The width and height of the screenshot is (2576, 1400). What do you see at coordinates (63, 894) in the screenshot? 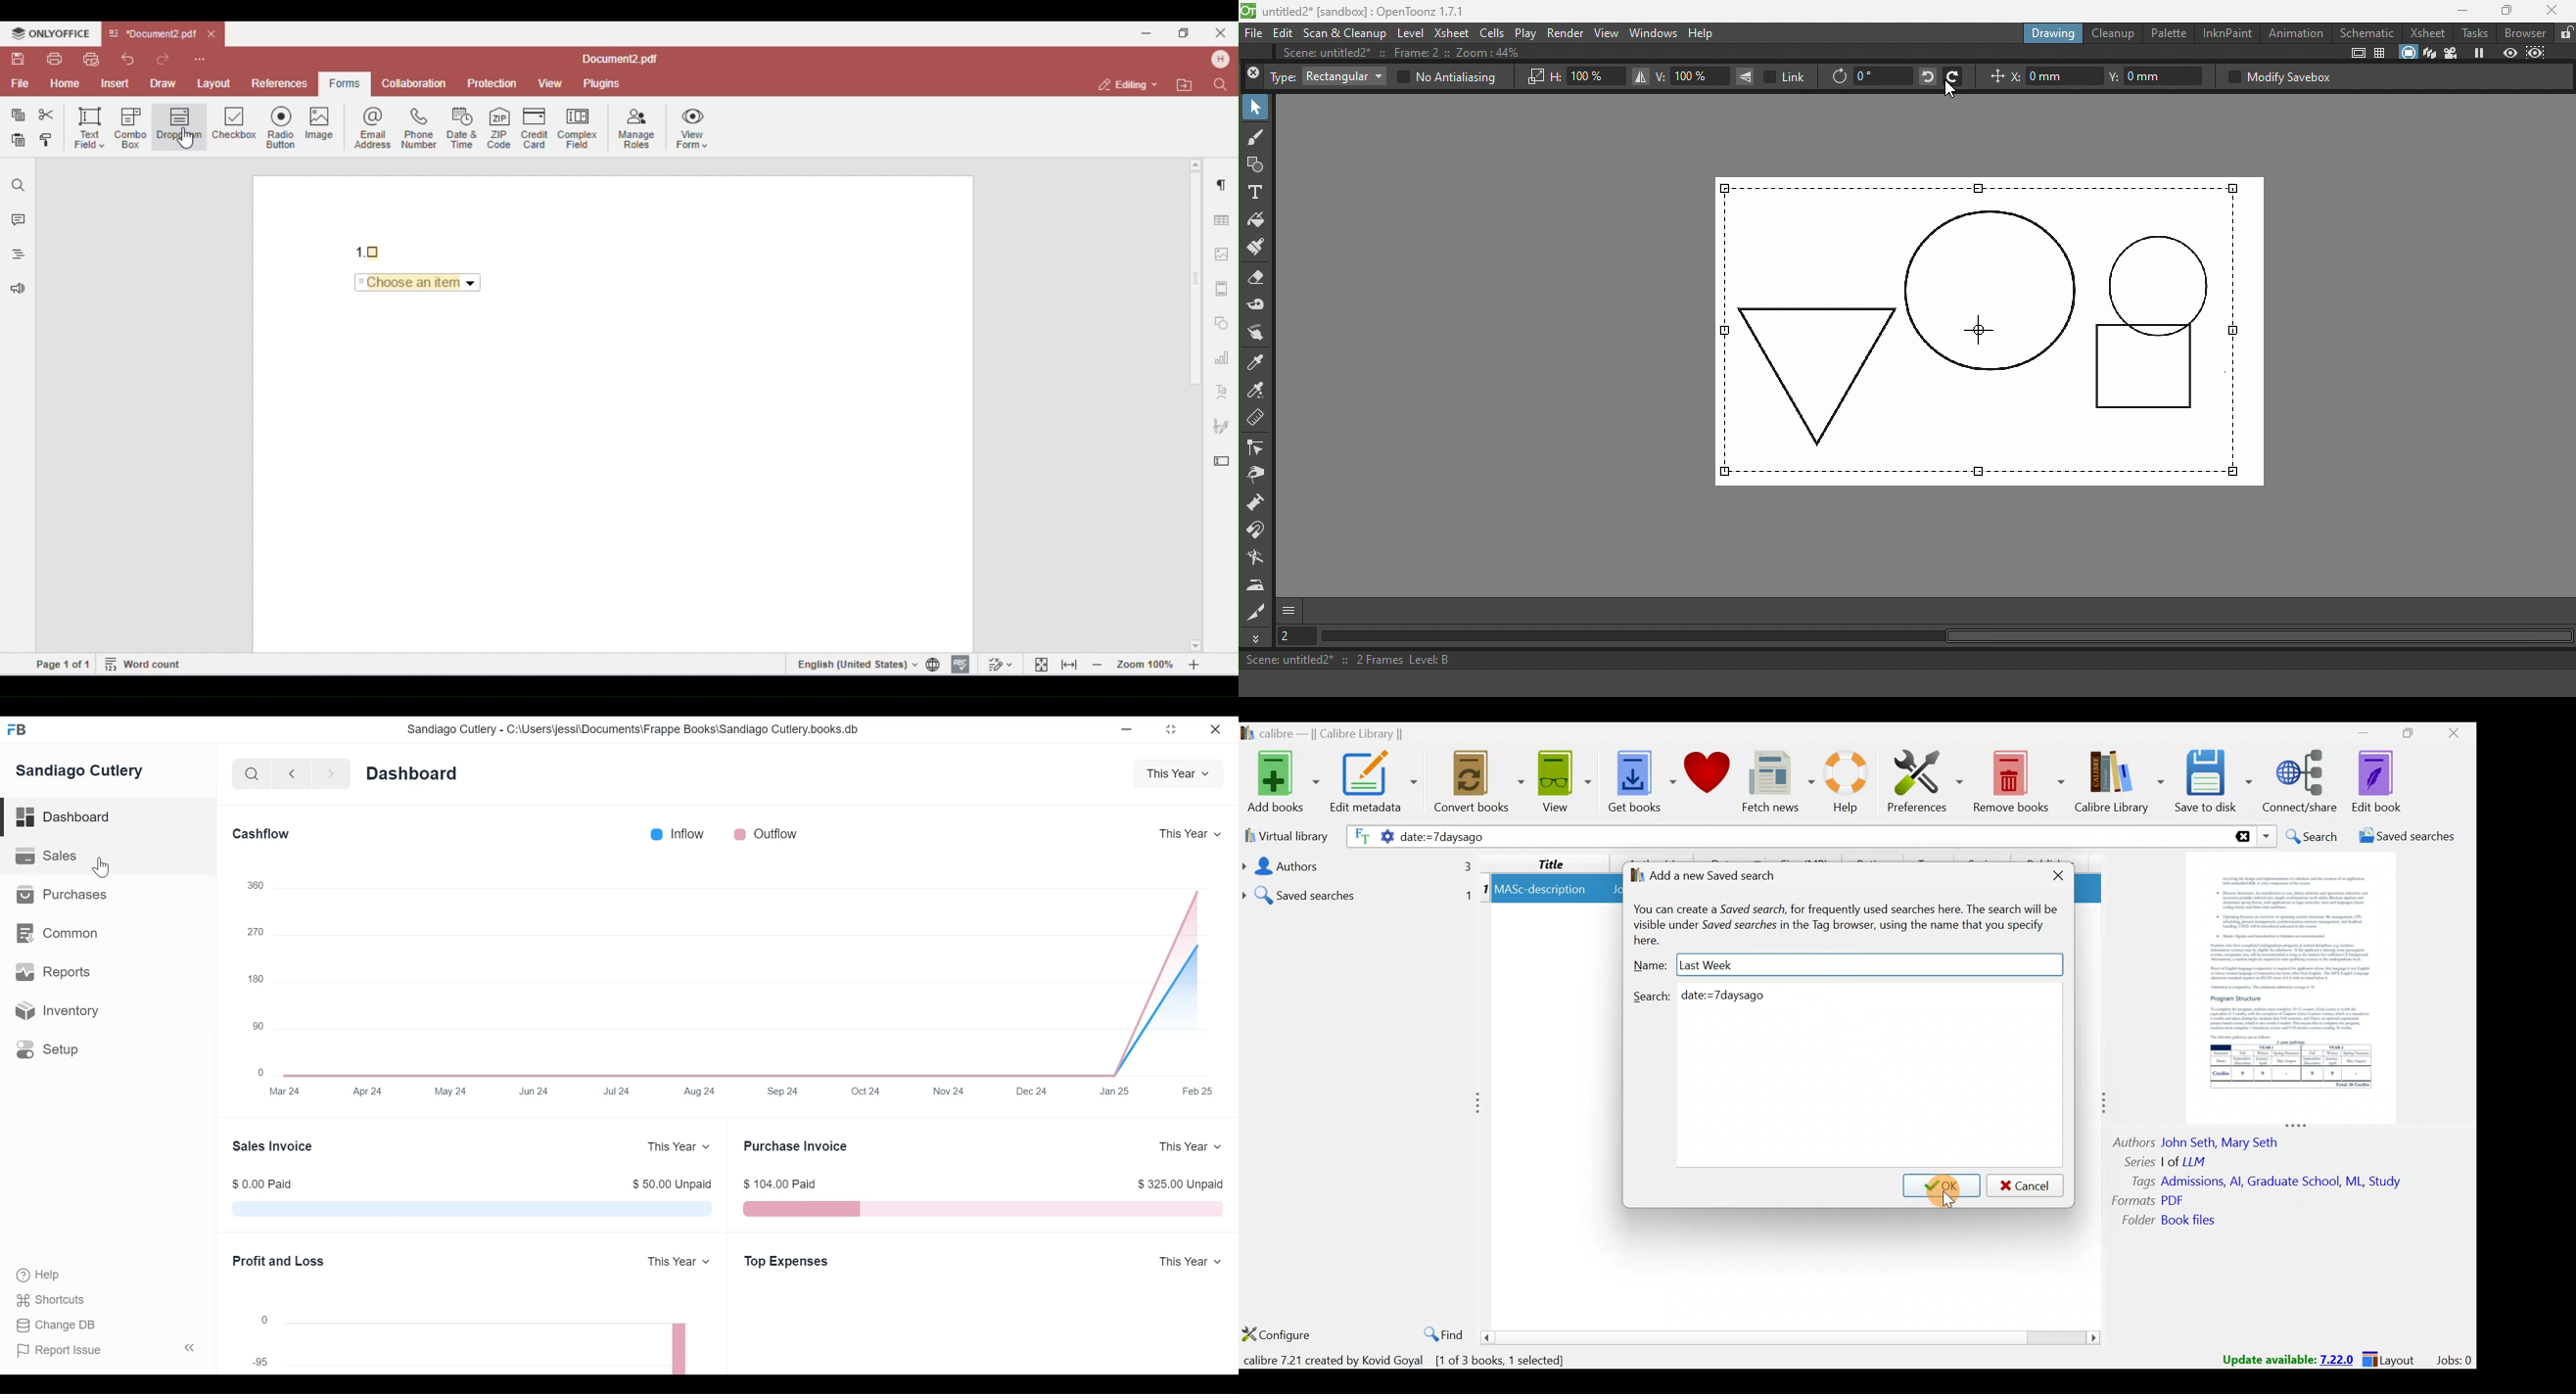
I see `Purchases` at bounding box center [63, 894].